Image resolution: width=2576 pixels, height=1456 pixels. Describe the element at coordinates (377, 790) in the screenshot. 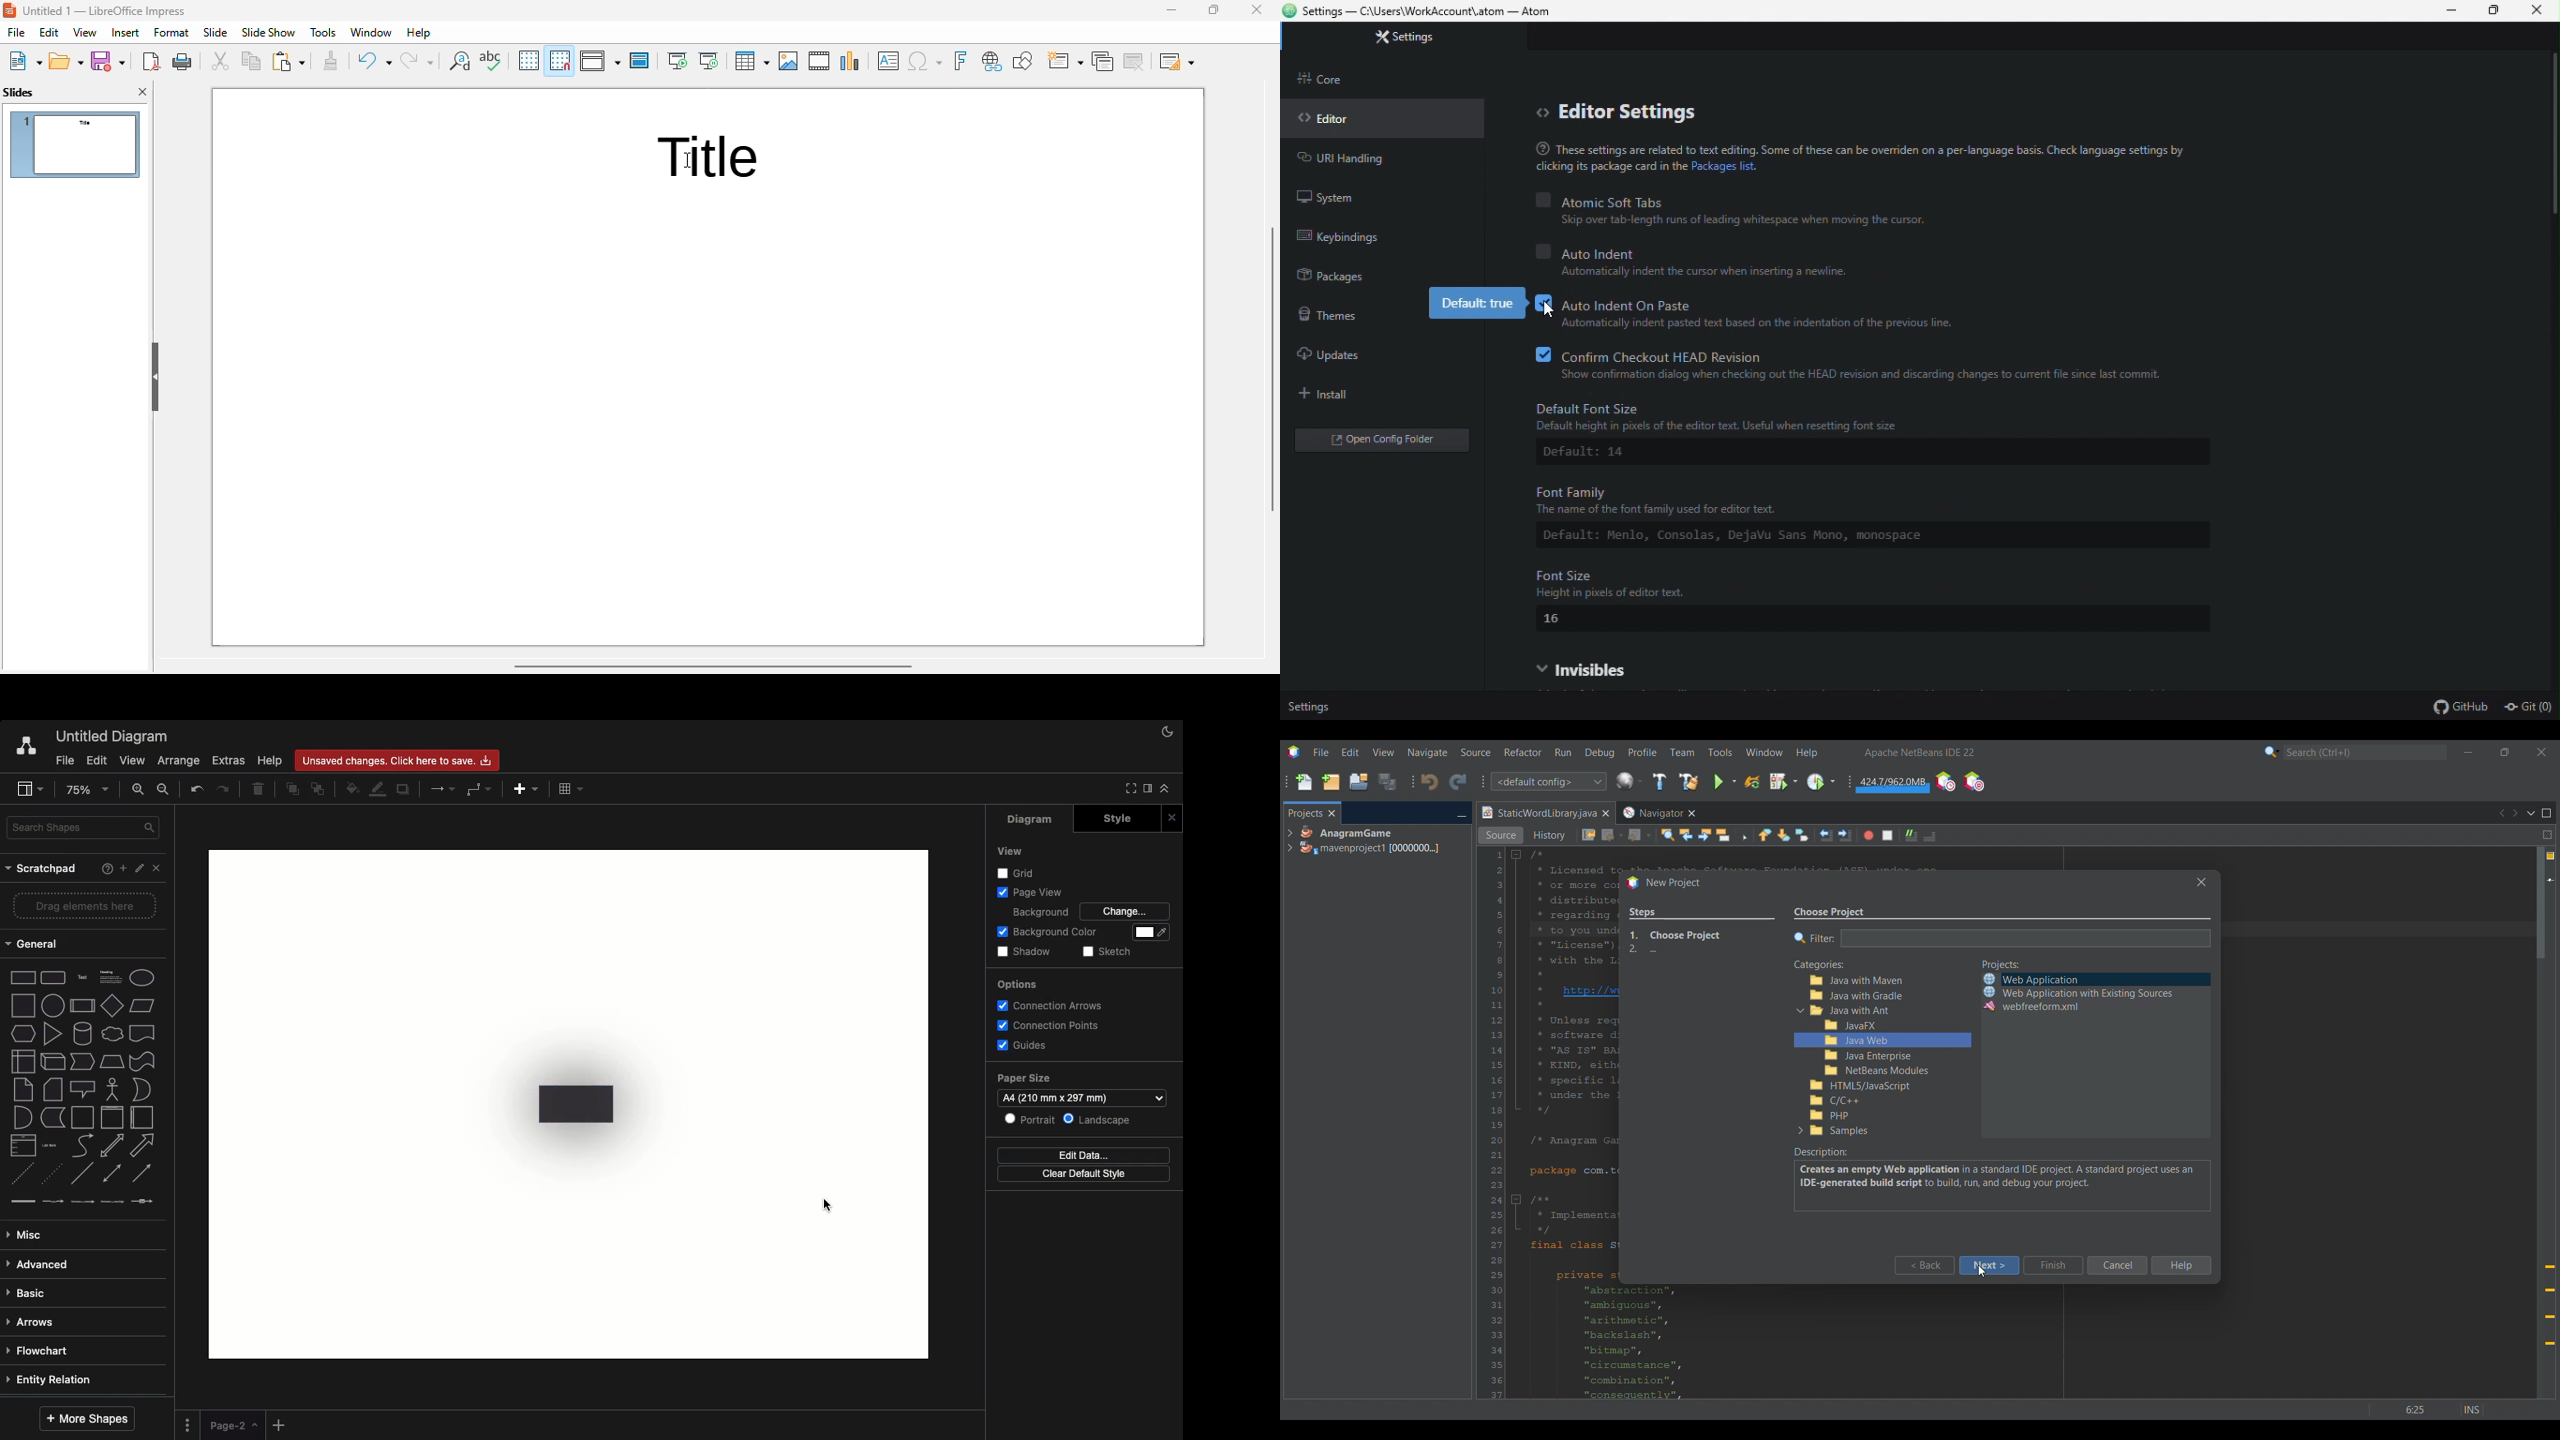

I see `Line color` at that location.